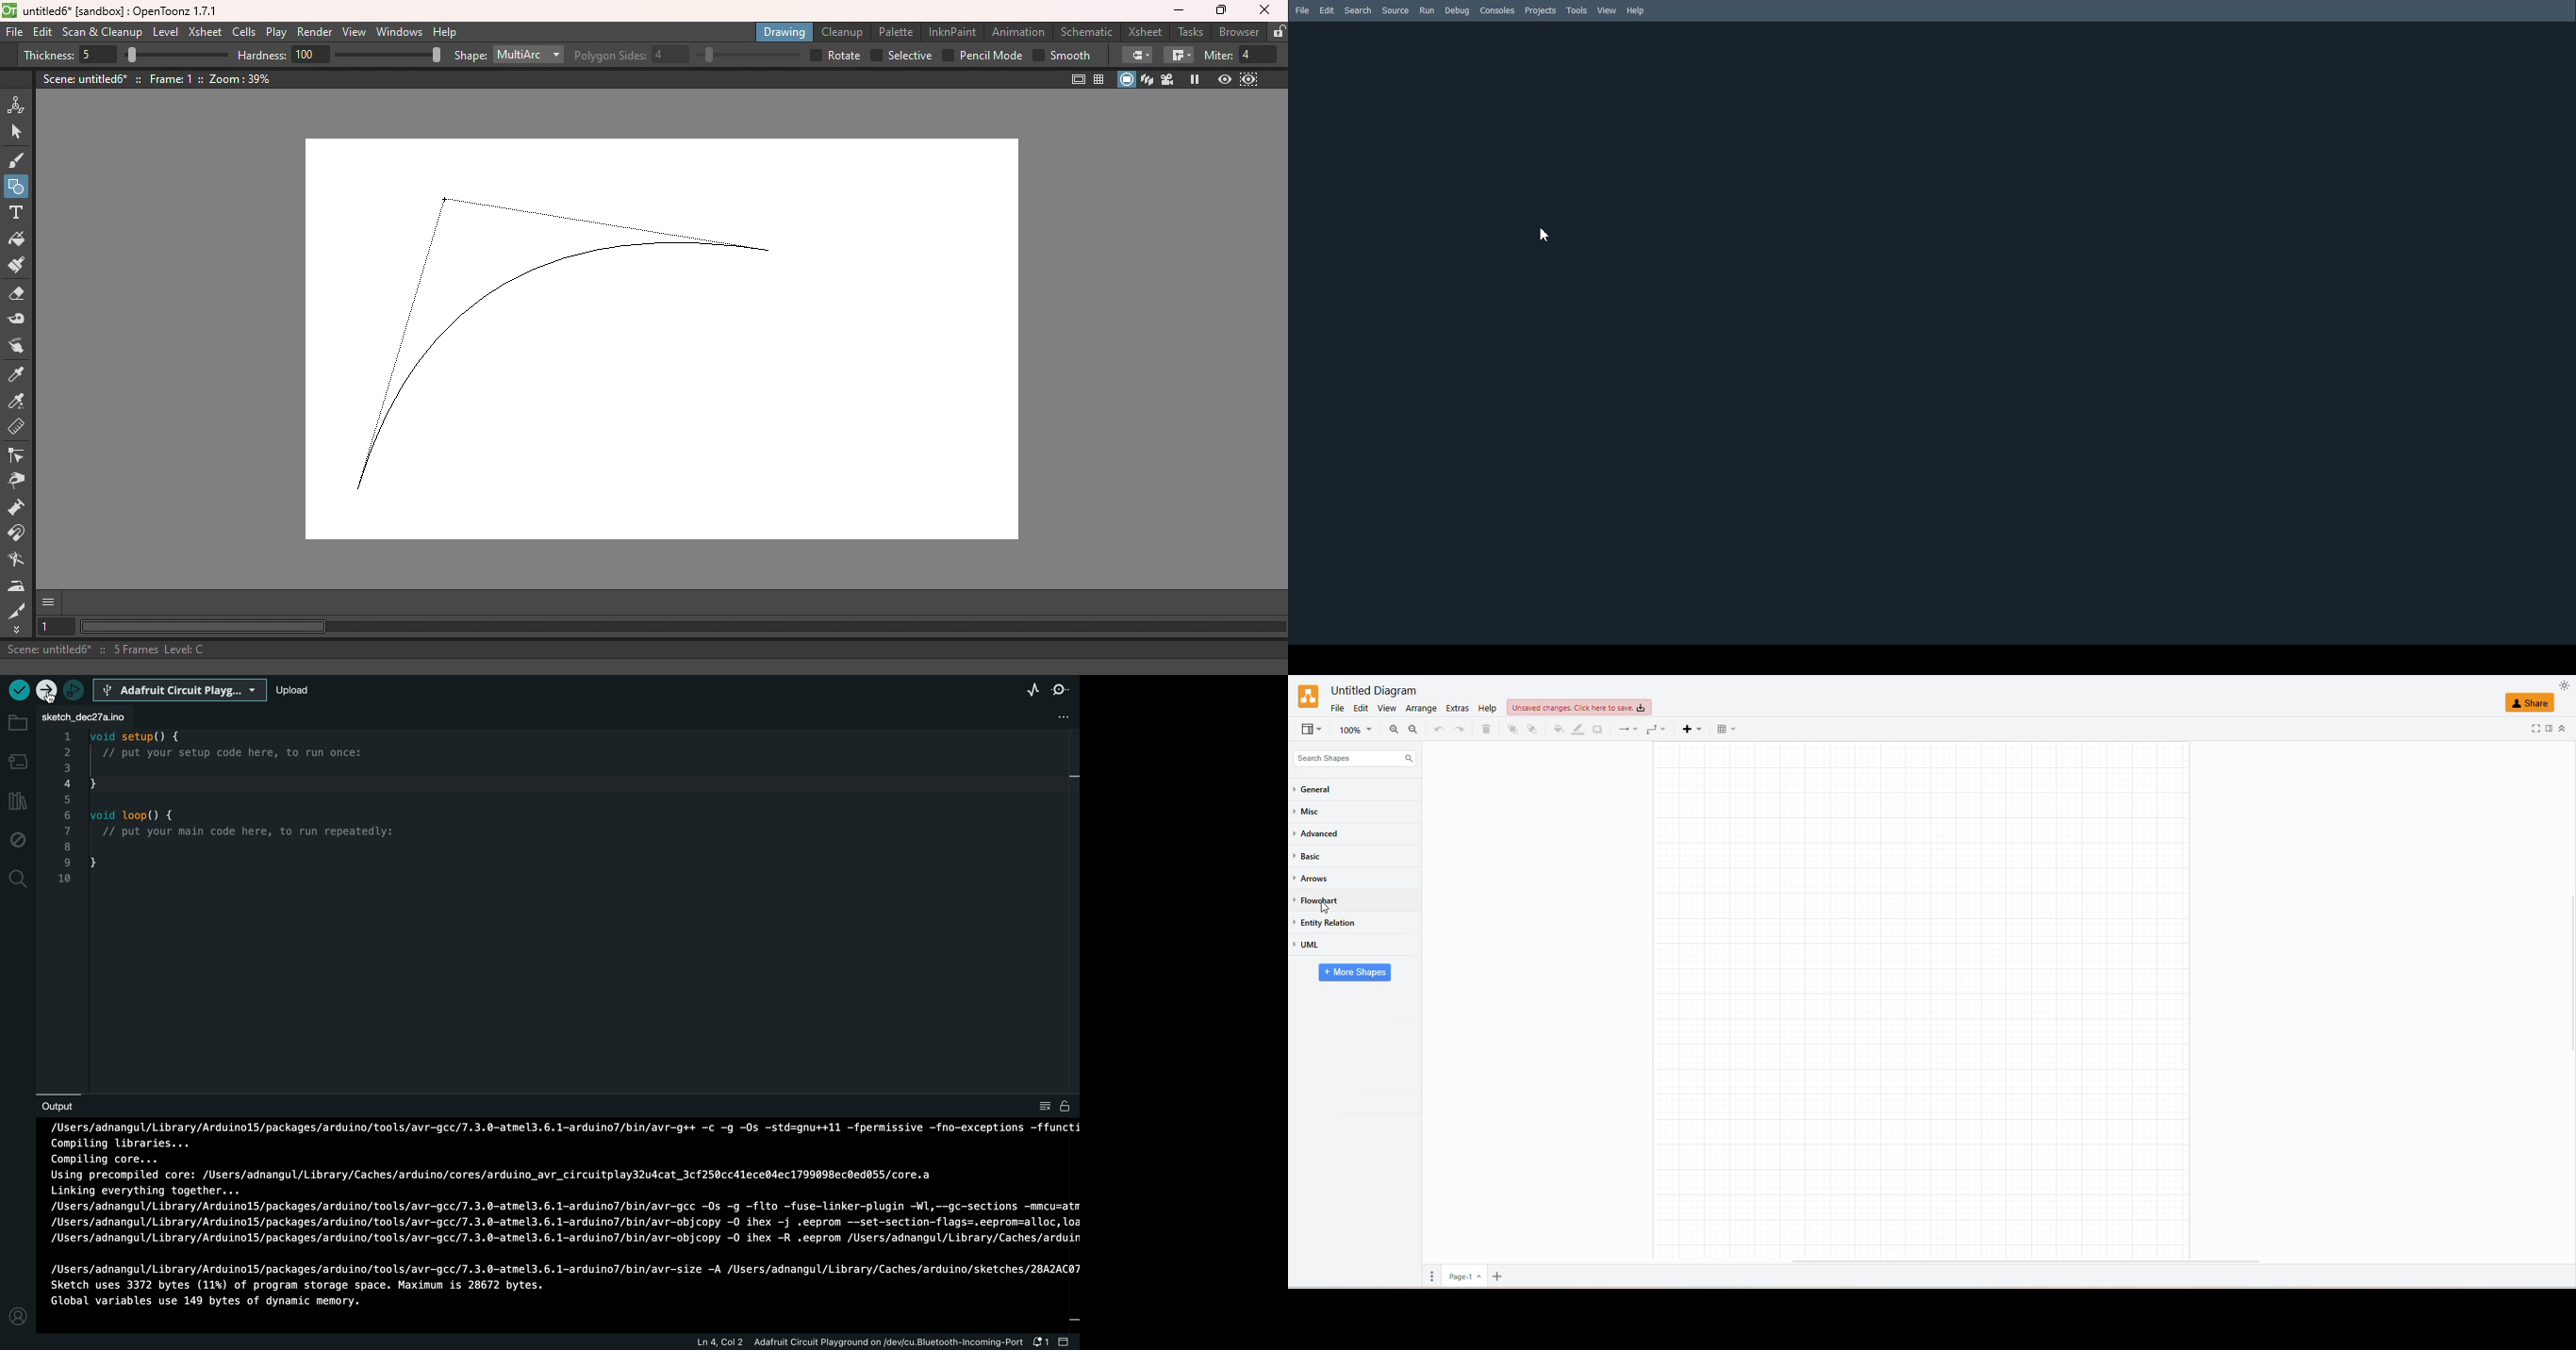  Describe the element at coordinates (1438, 728) in the screenshot. I see `REDO` at that location.